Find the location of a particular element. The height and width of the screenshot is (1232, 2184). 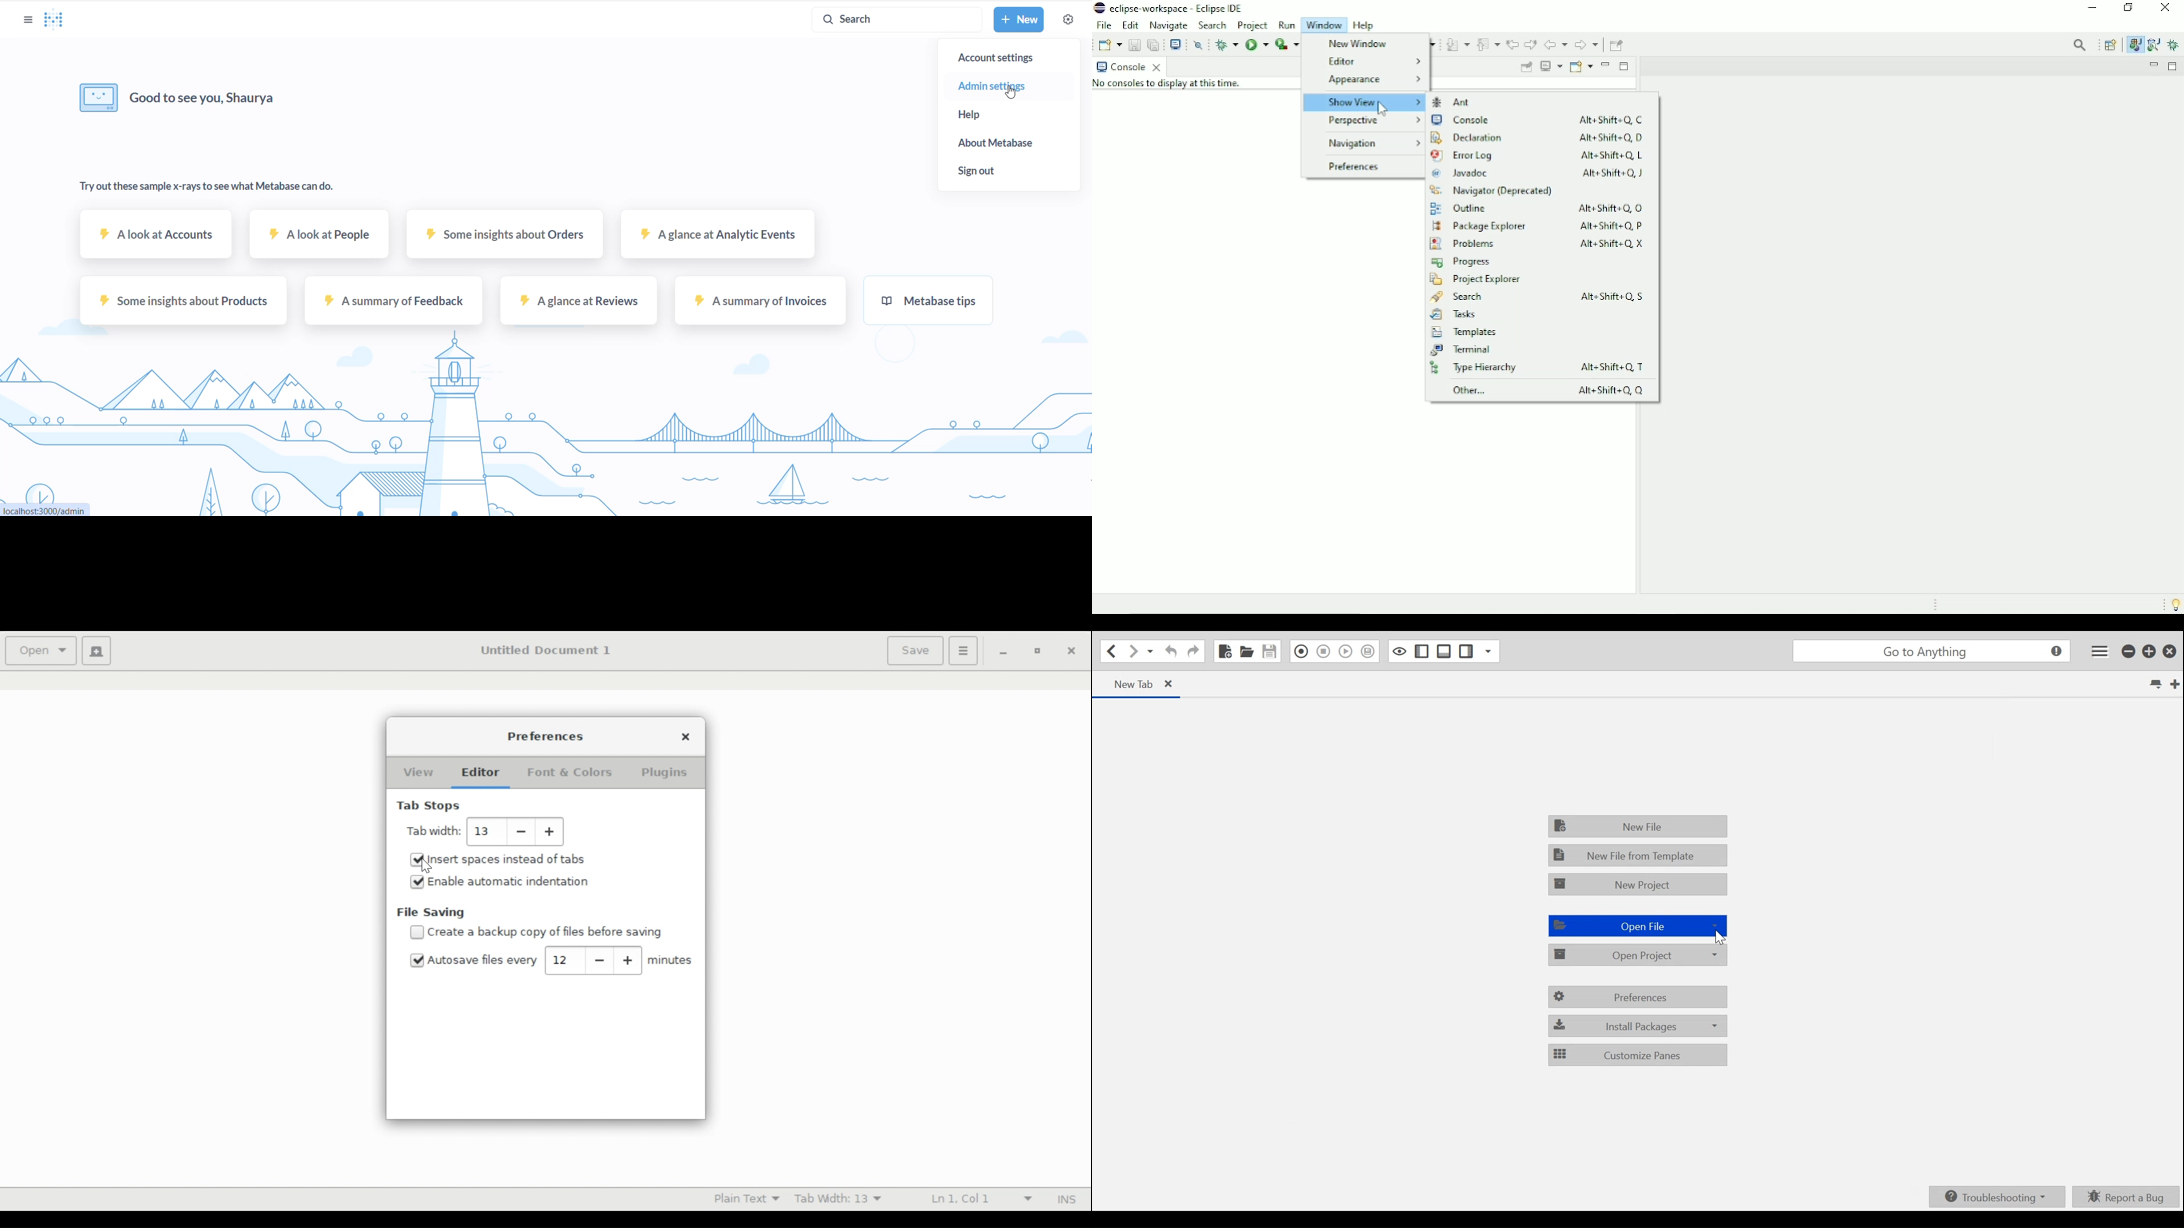

(un)check Insert spaces instead of tabs is located at coordinates (507, 860).